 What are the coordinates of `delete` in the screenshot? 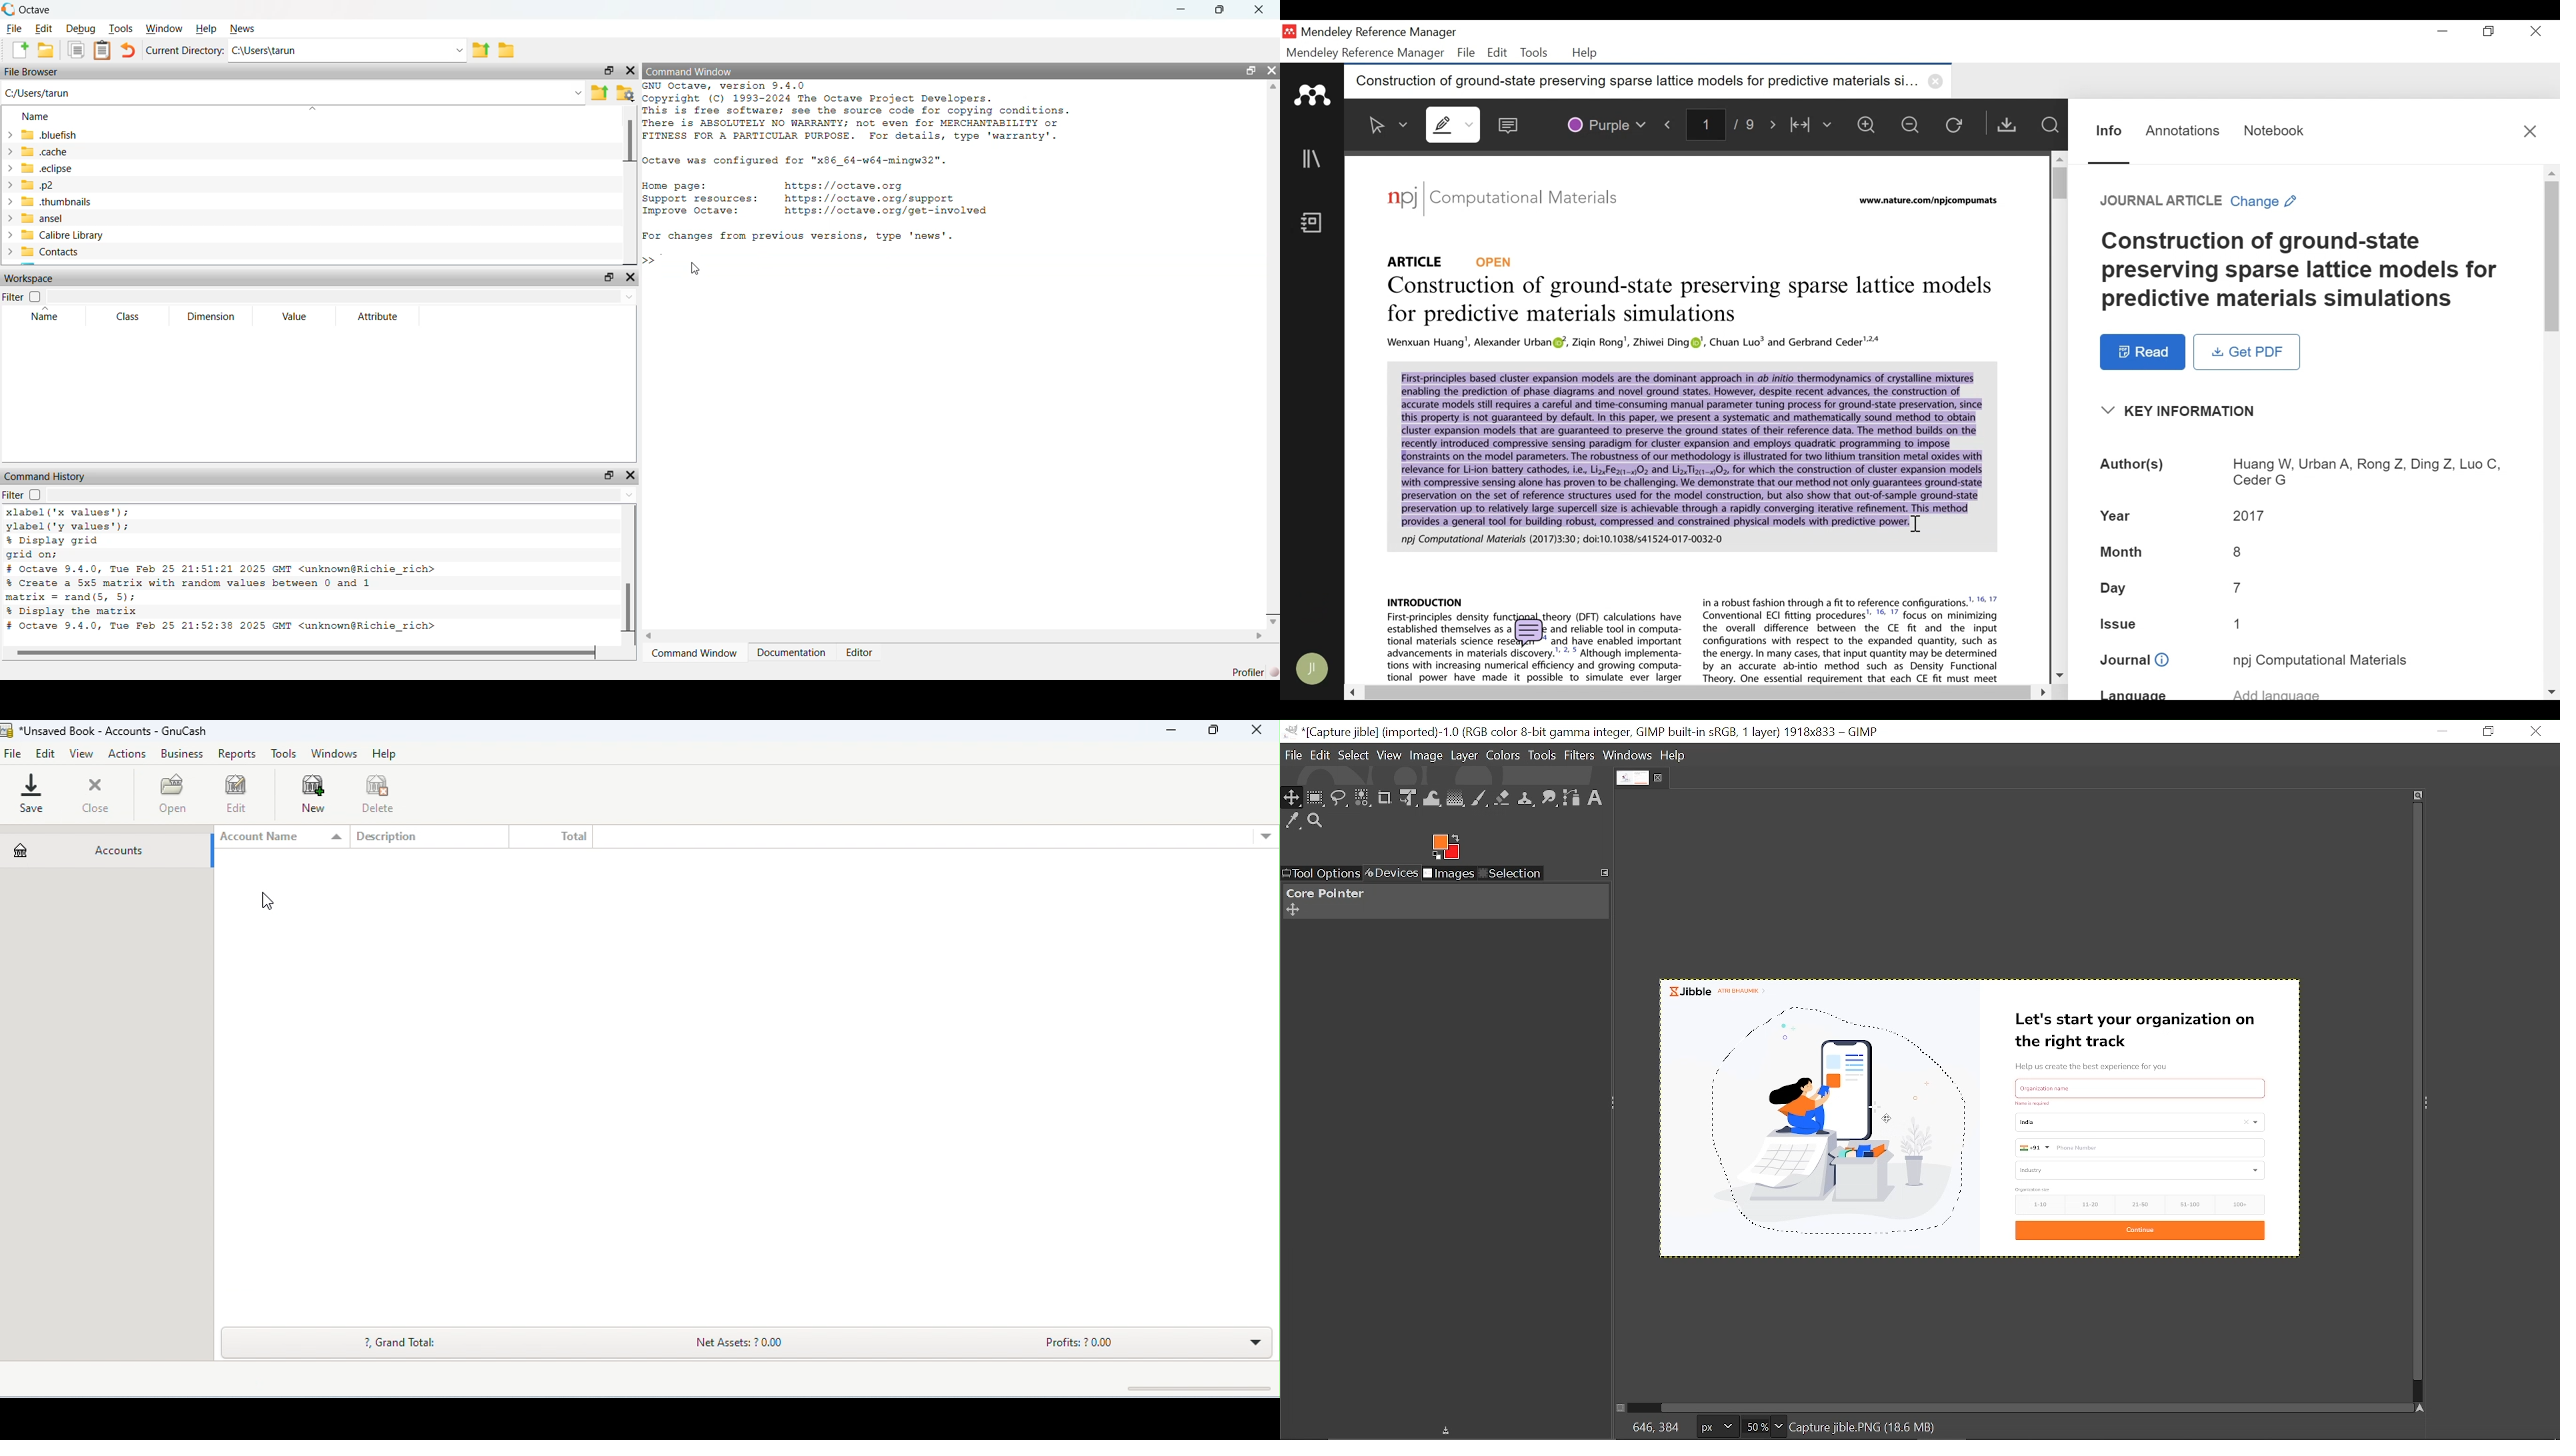 It's located at (381, 792).